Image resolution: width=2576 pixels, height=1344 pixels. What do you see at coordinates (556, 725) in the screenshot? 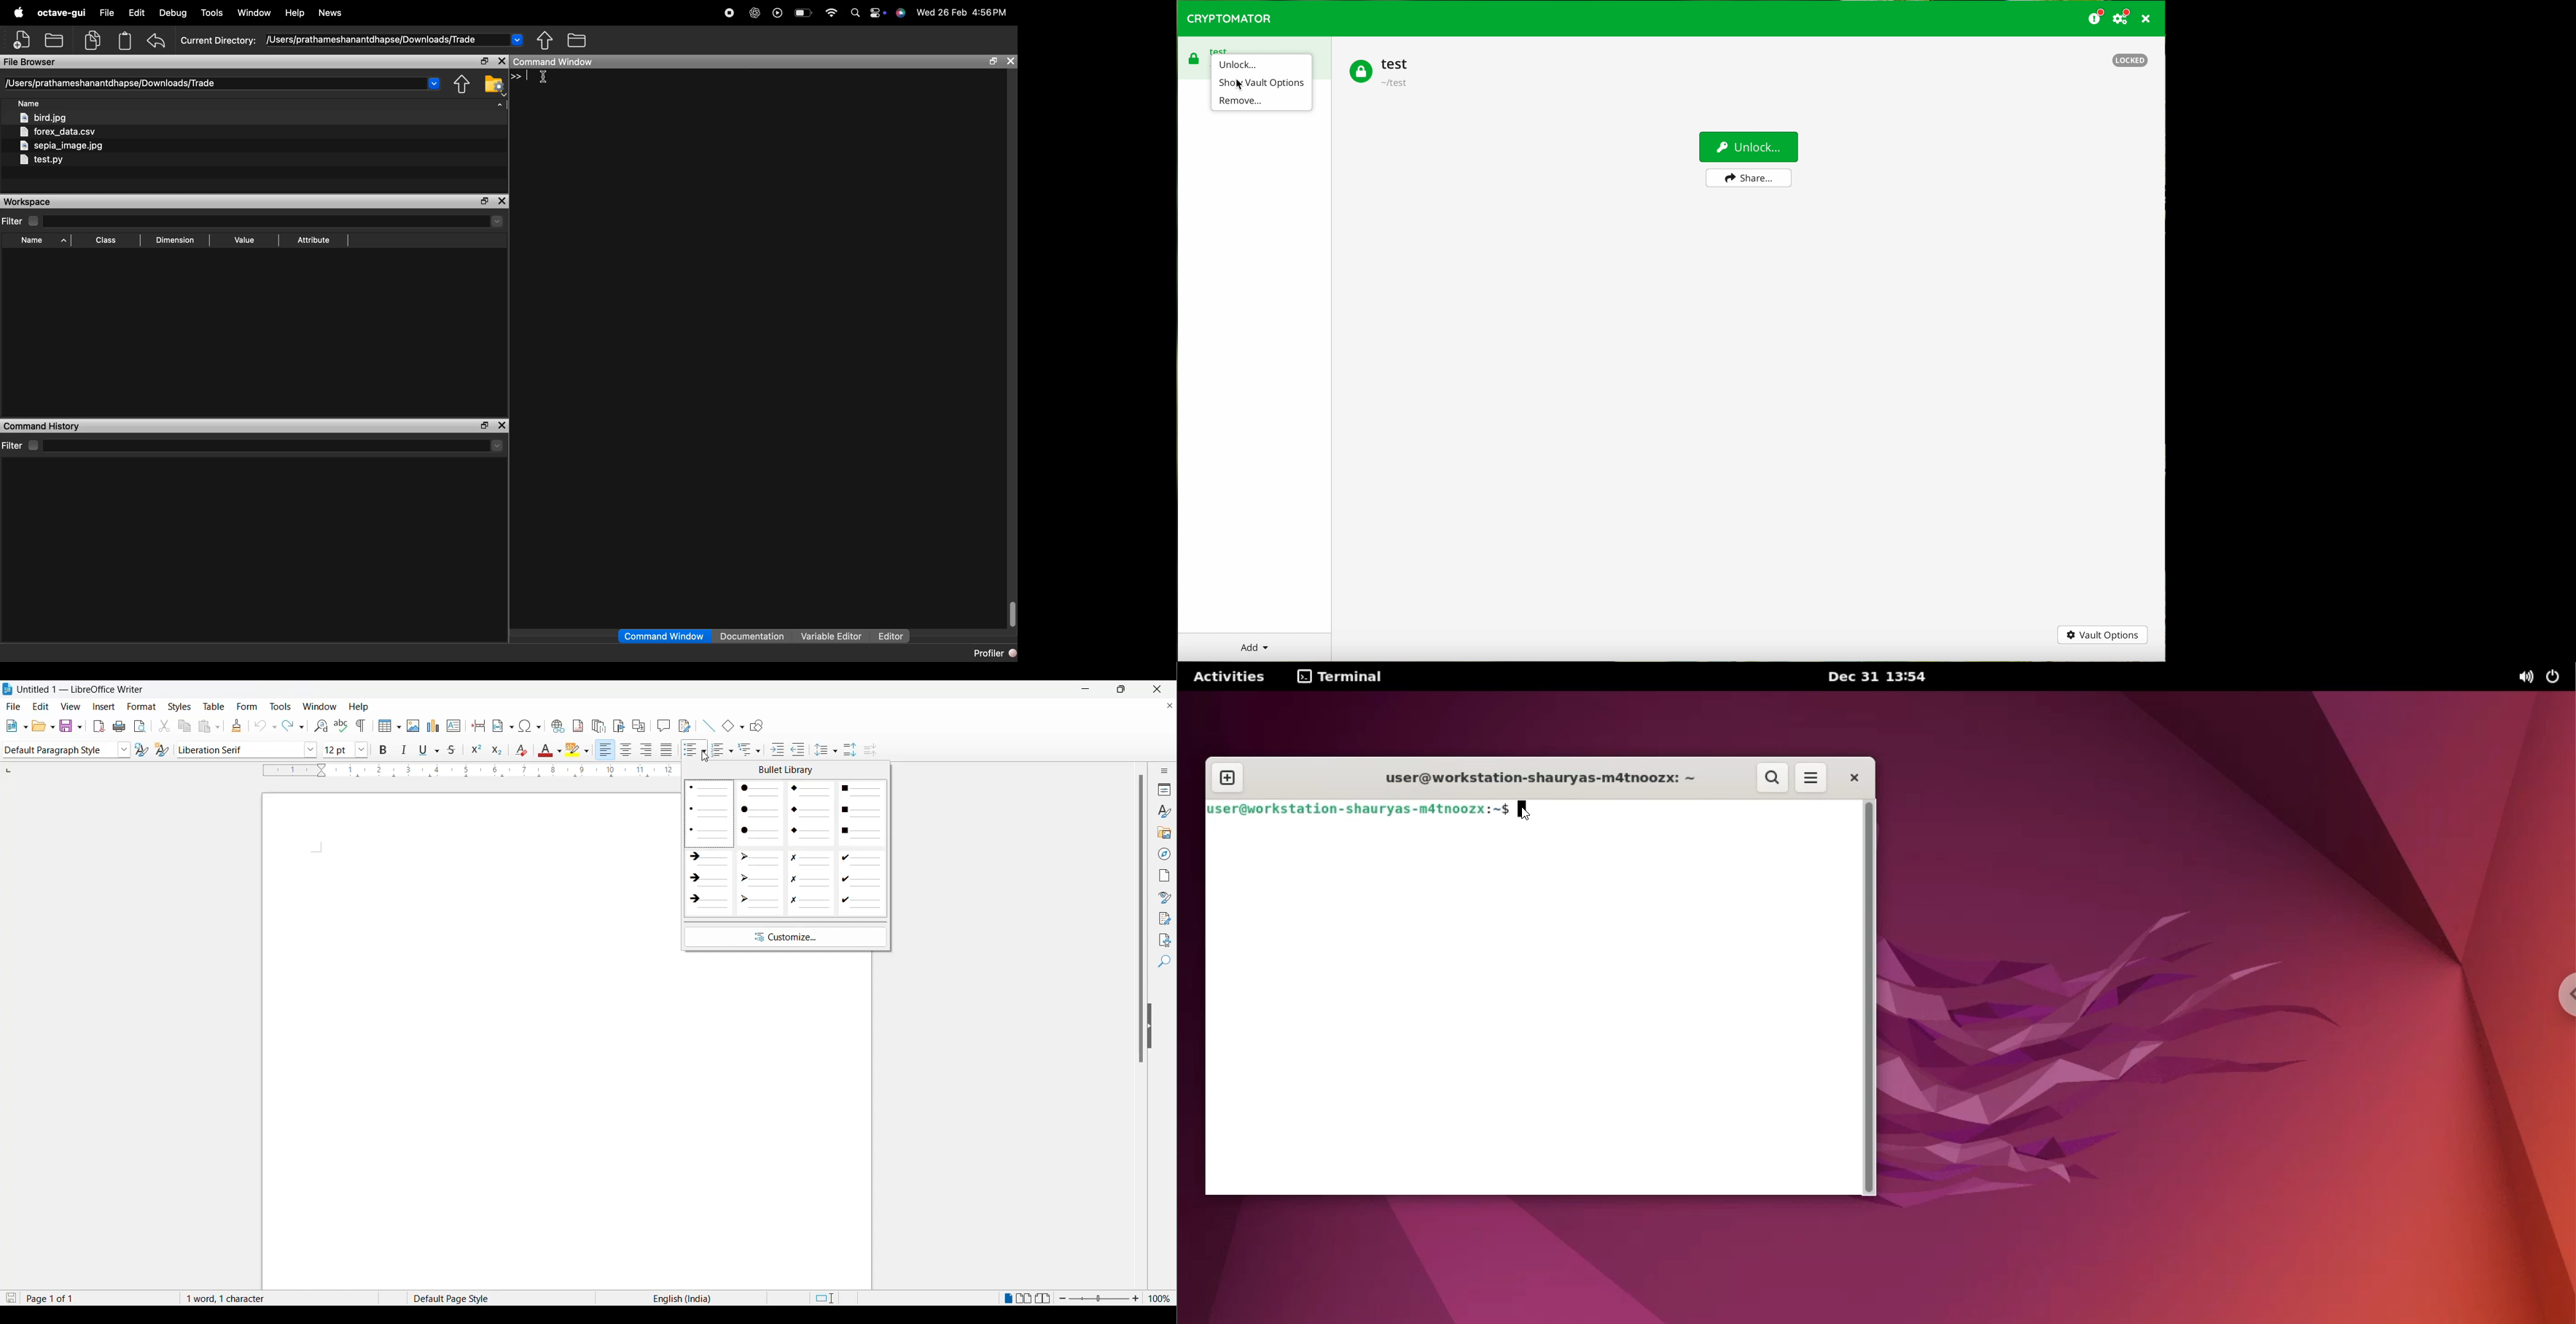
I see `insert hyperlink` at bounding box center [556, 725].